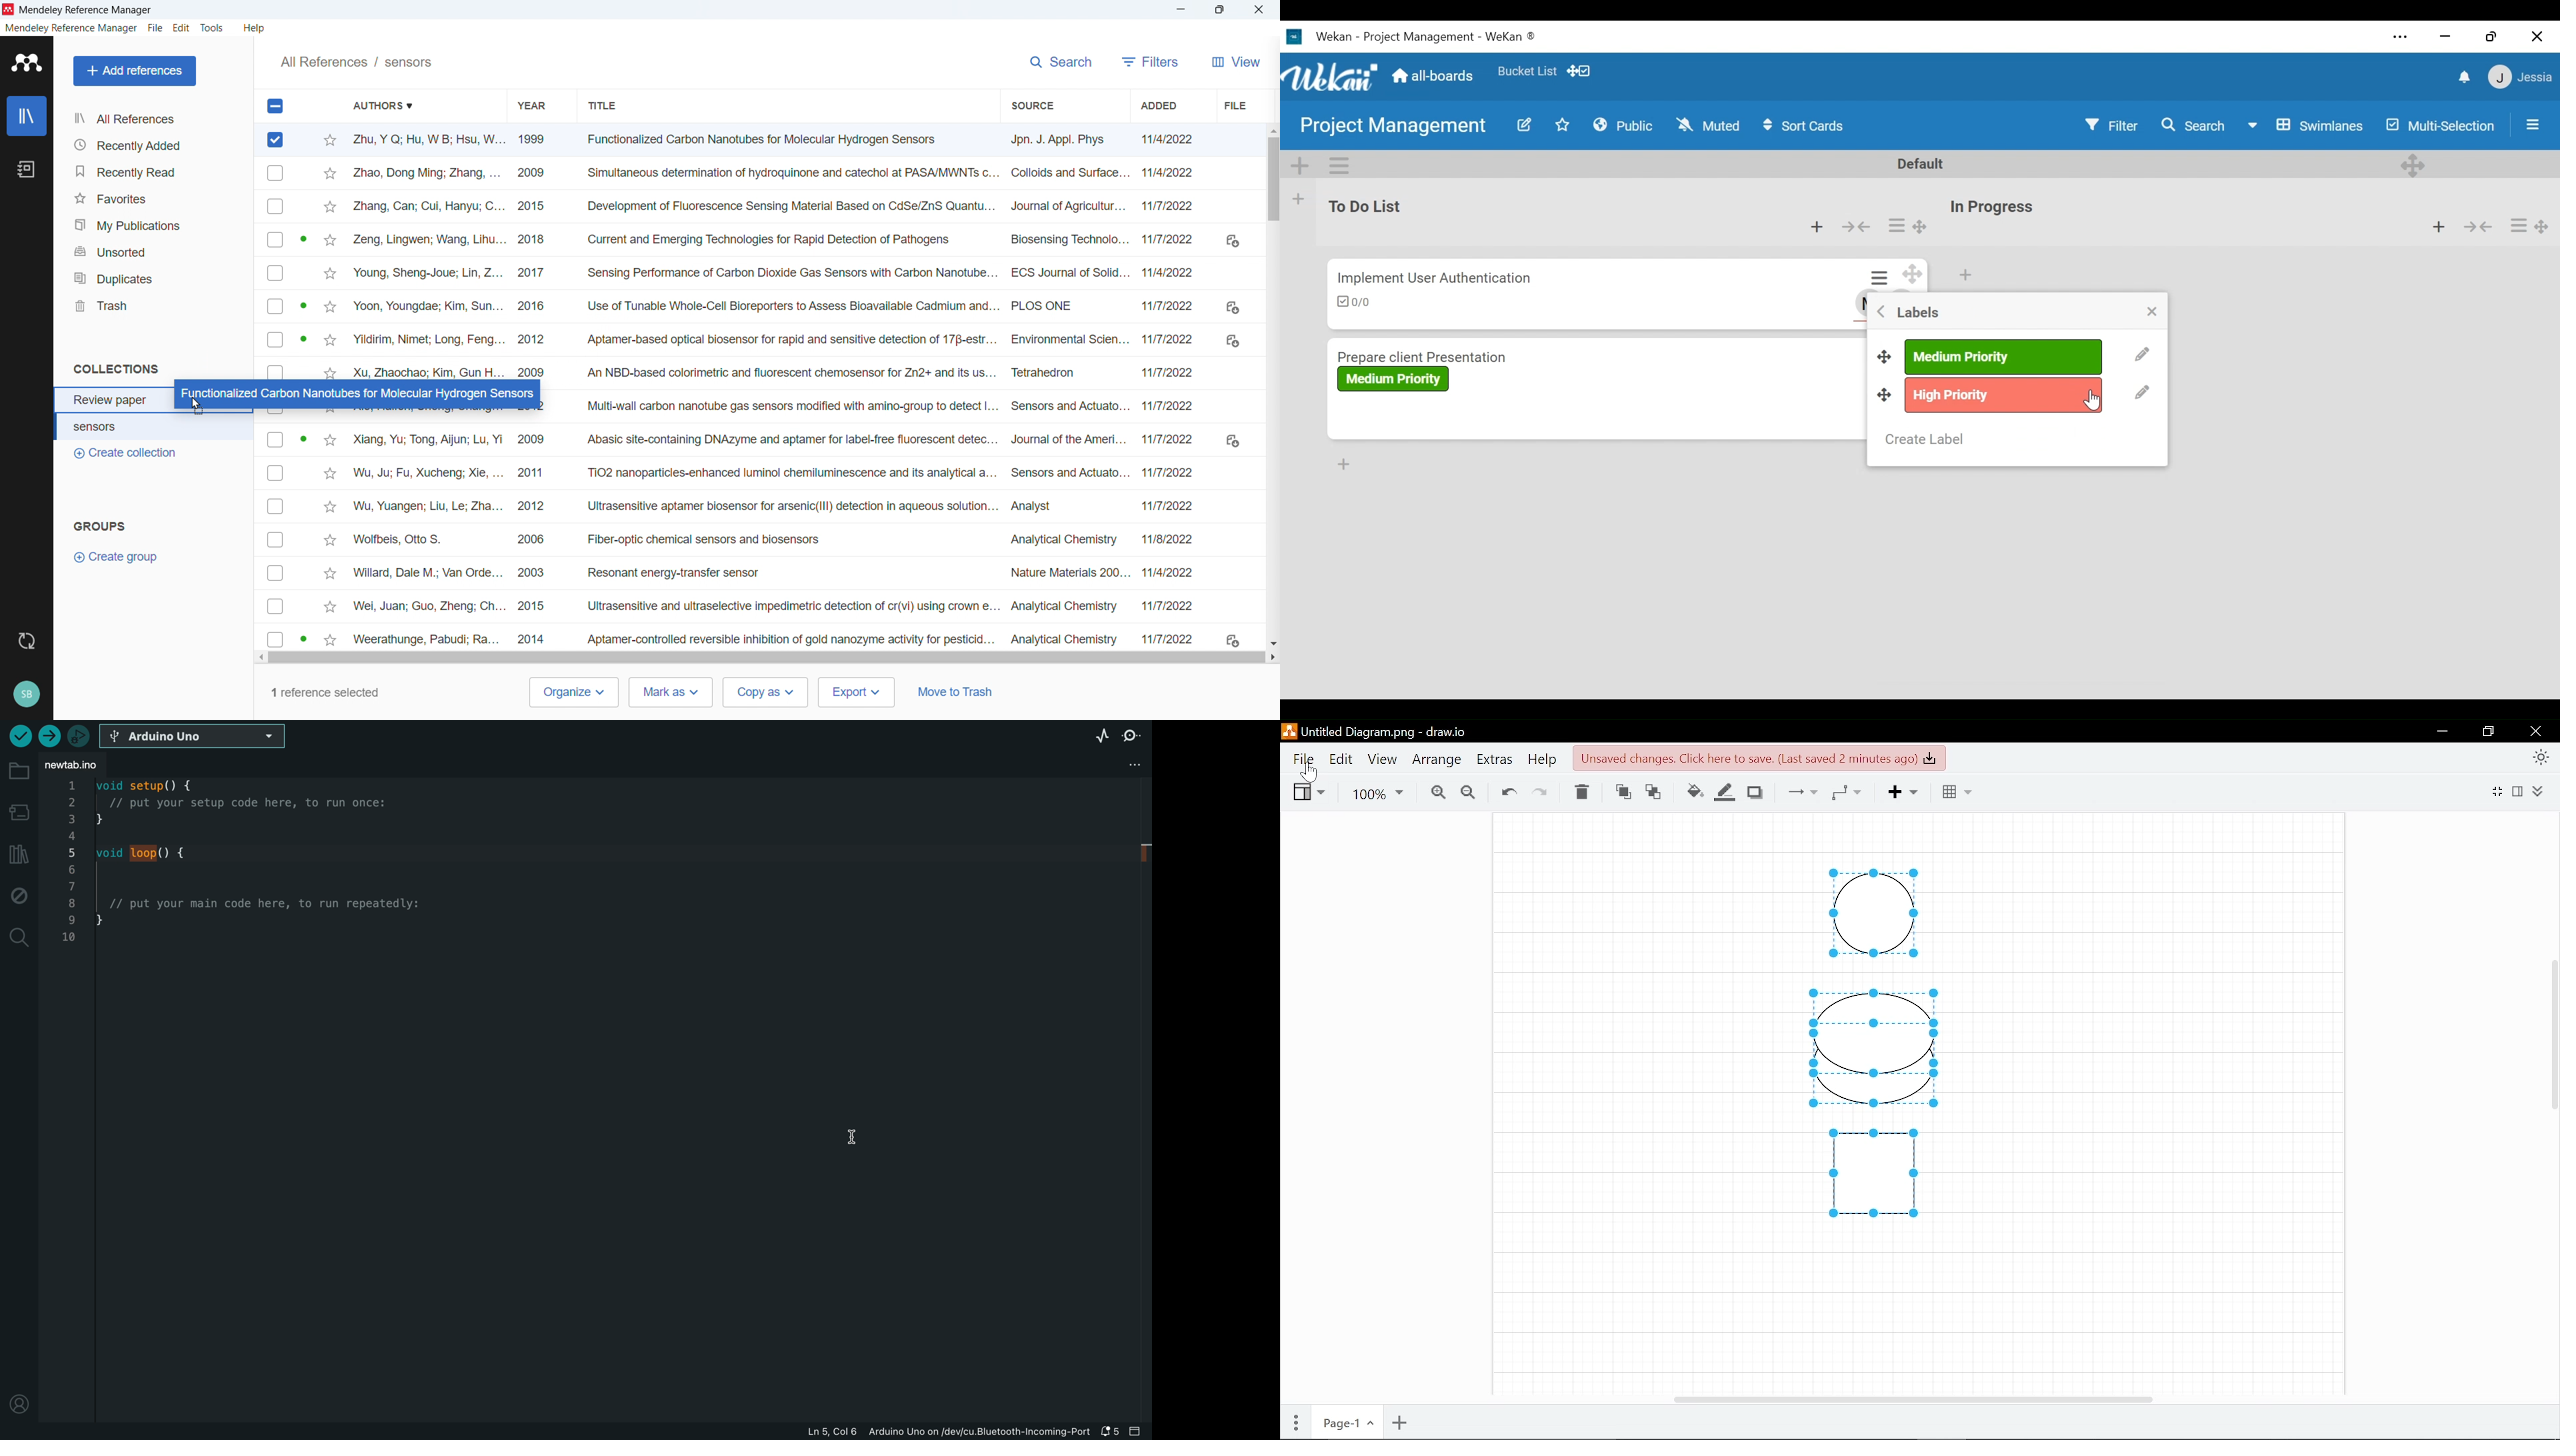  What do you see at coordinates (1233, 61) in the screenshot?
I see `View ` at bounding box center [1233, 61].